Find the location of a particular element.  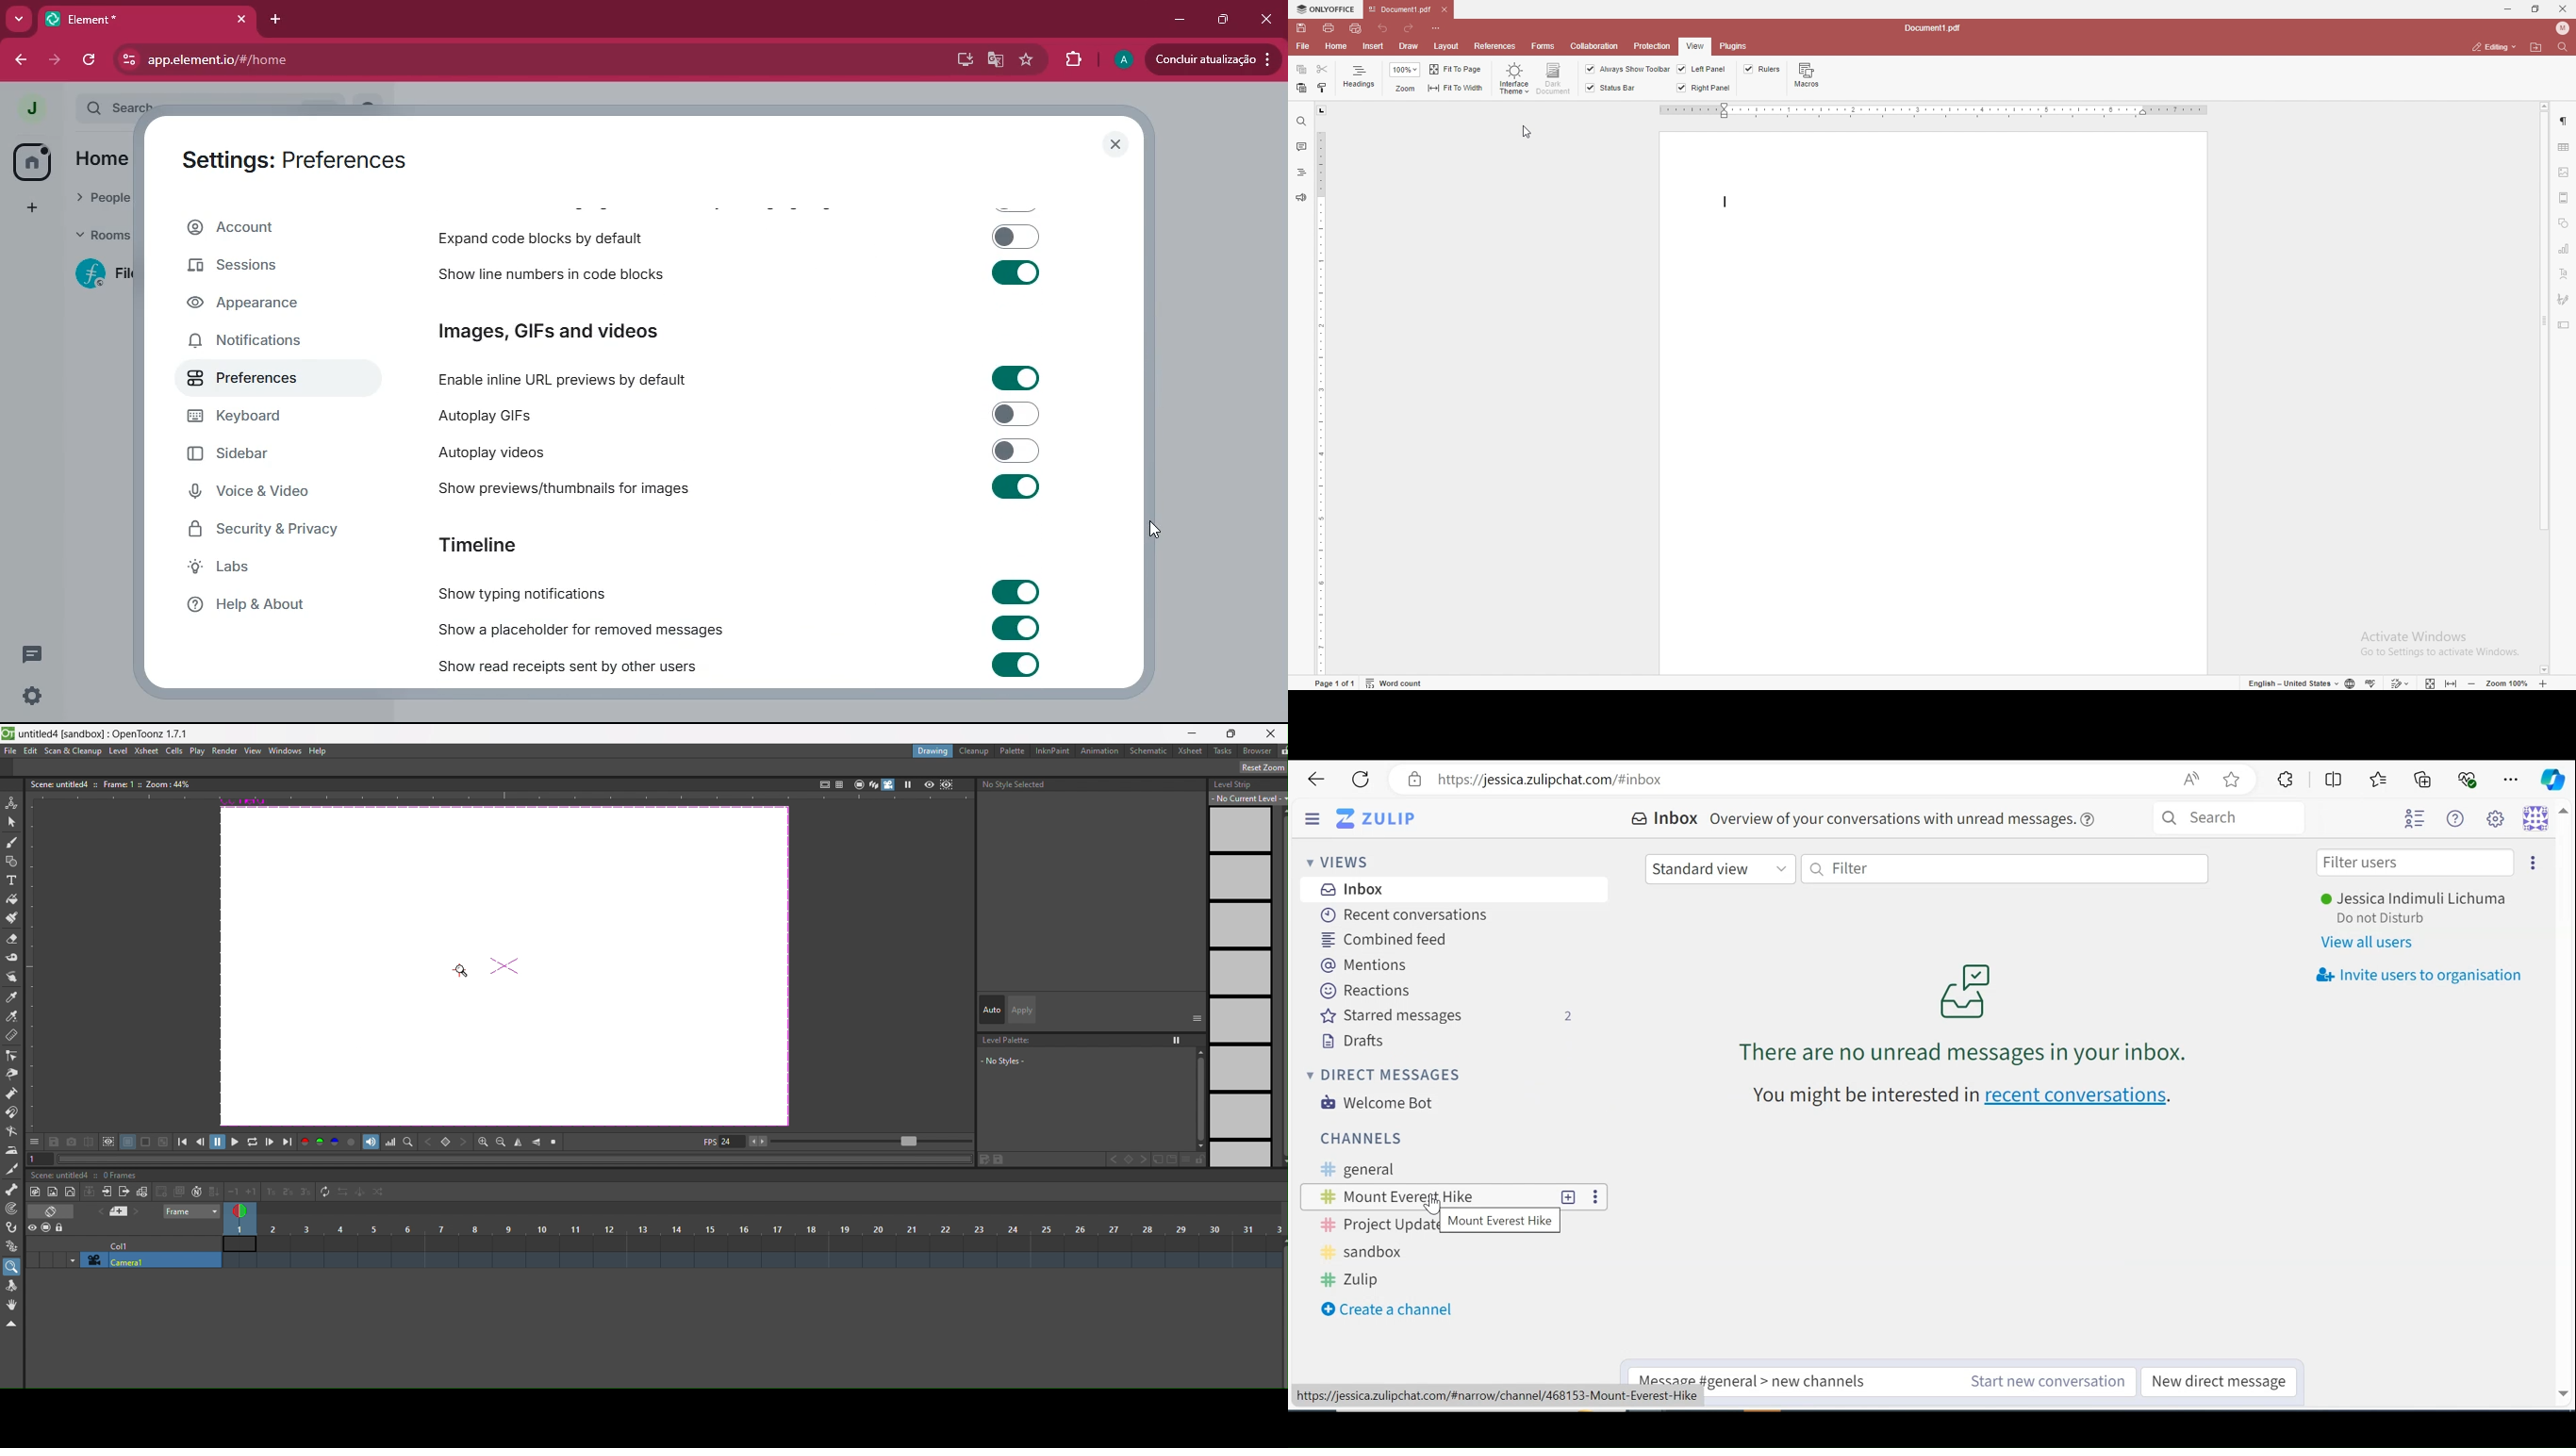

hide toolbar is located at coordinates (14, 1325).